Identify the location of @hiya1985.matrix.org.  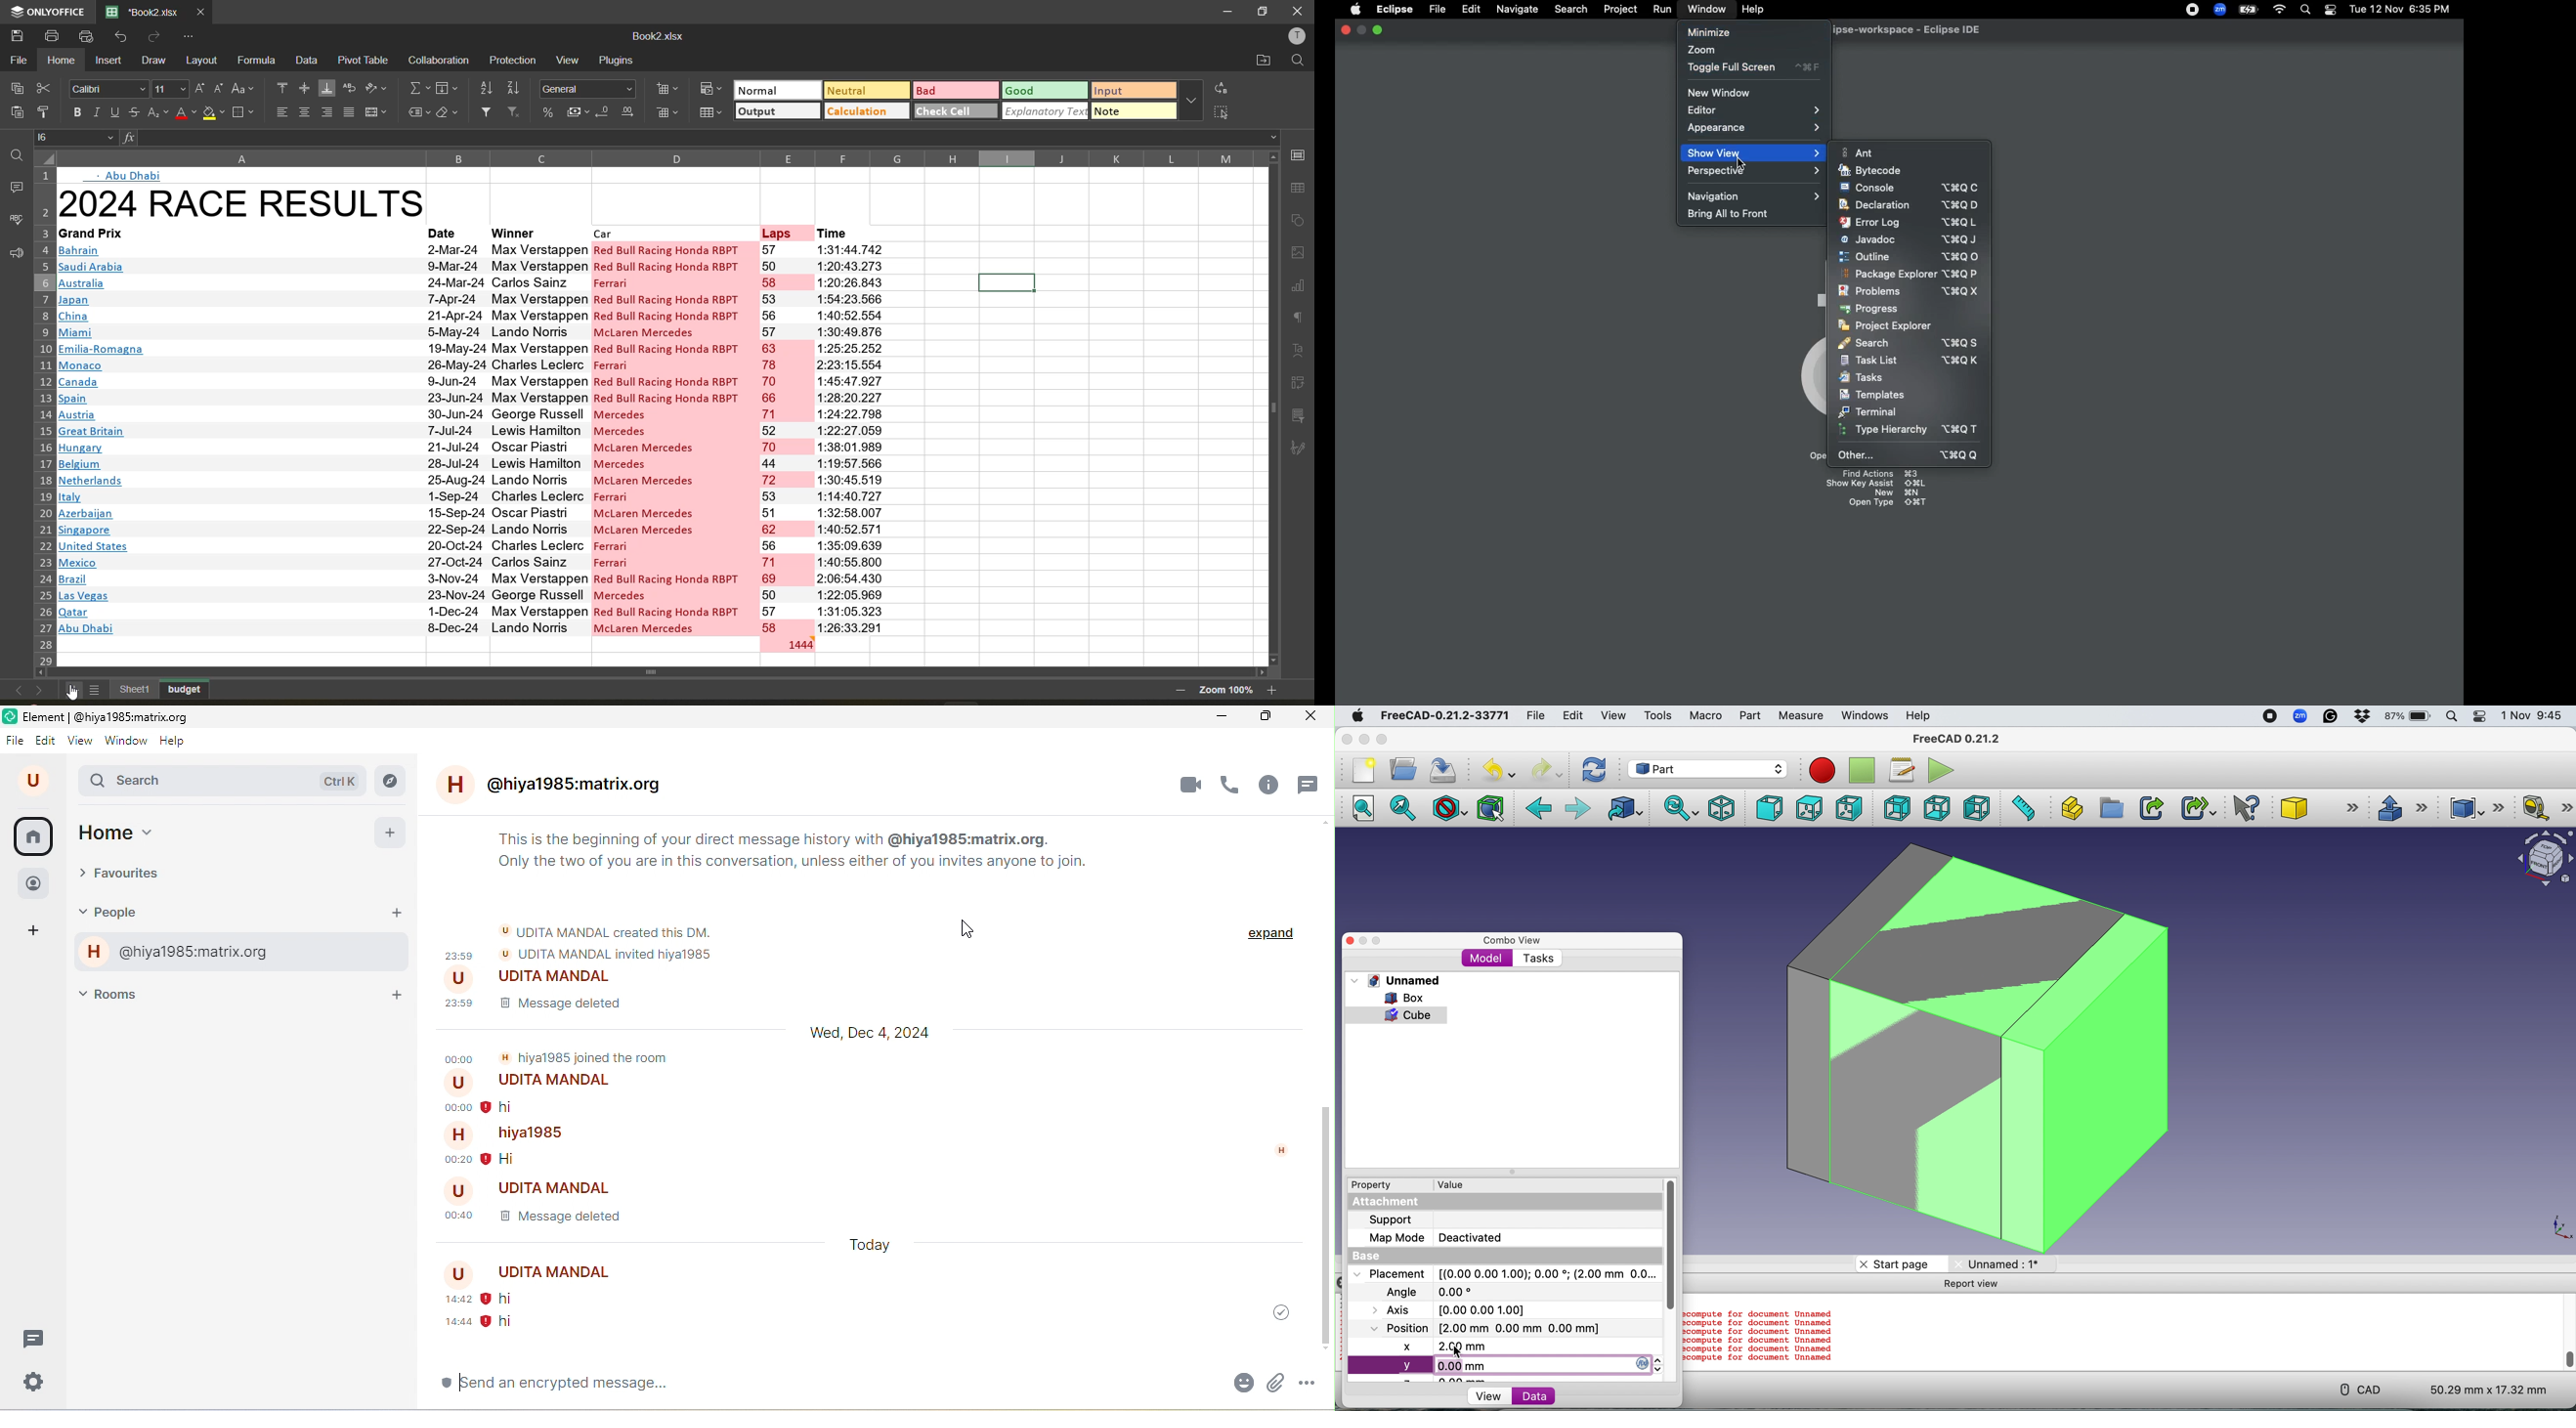
(562, 788).